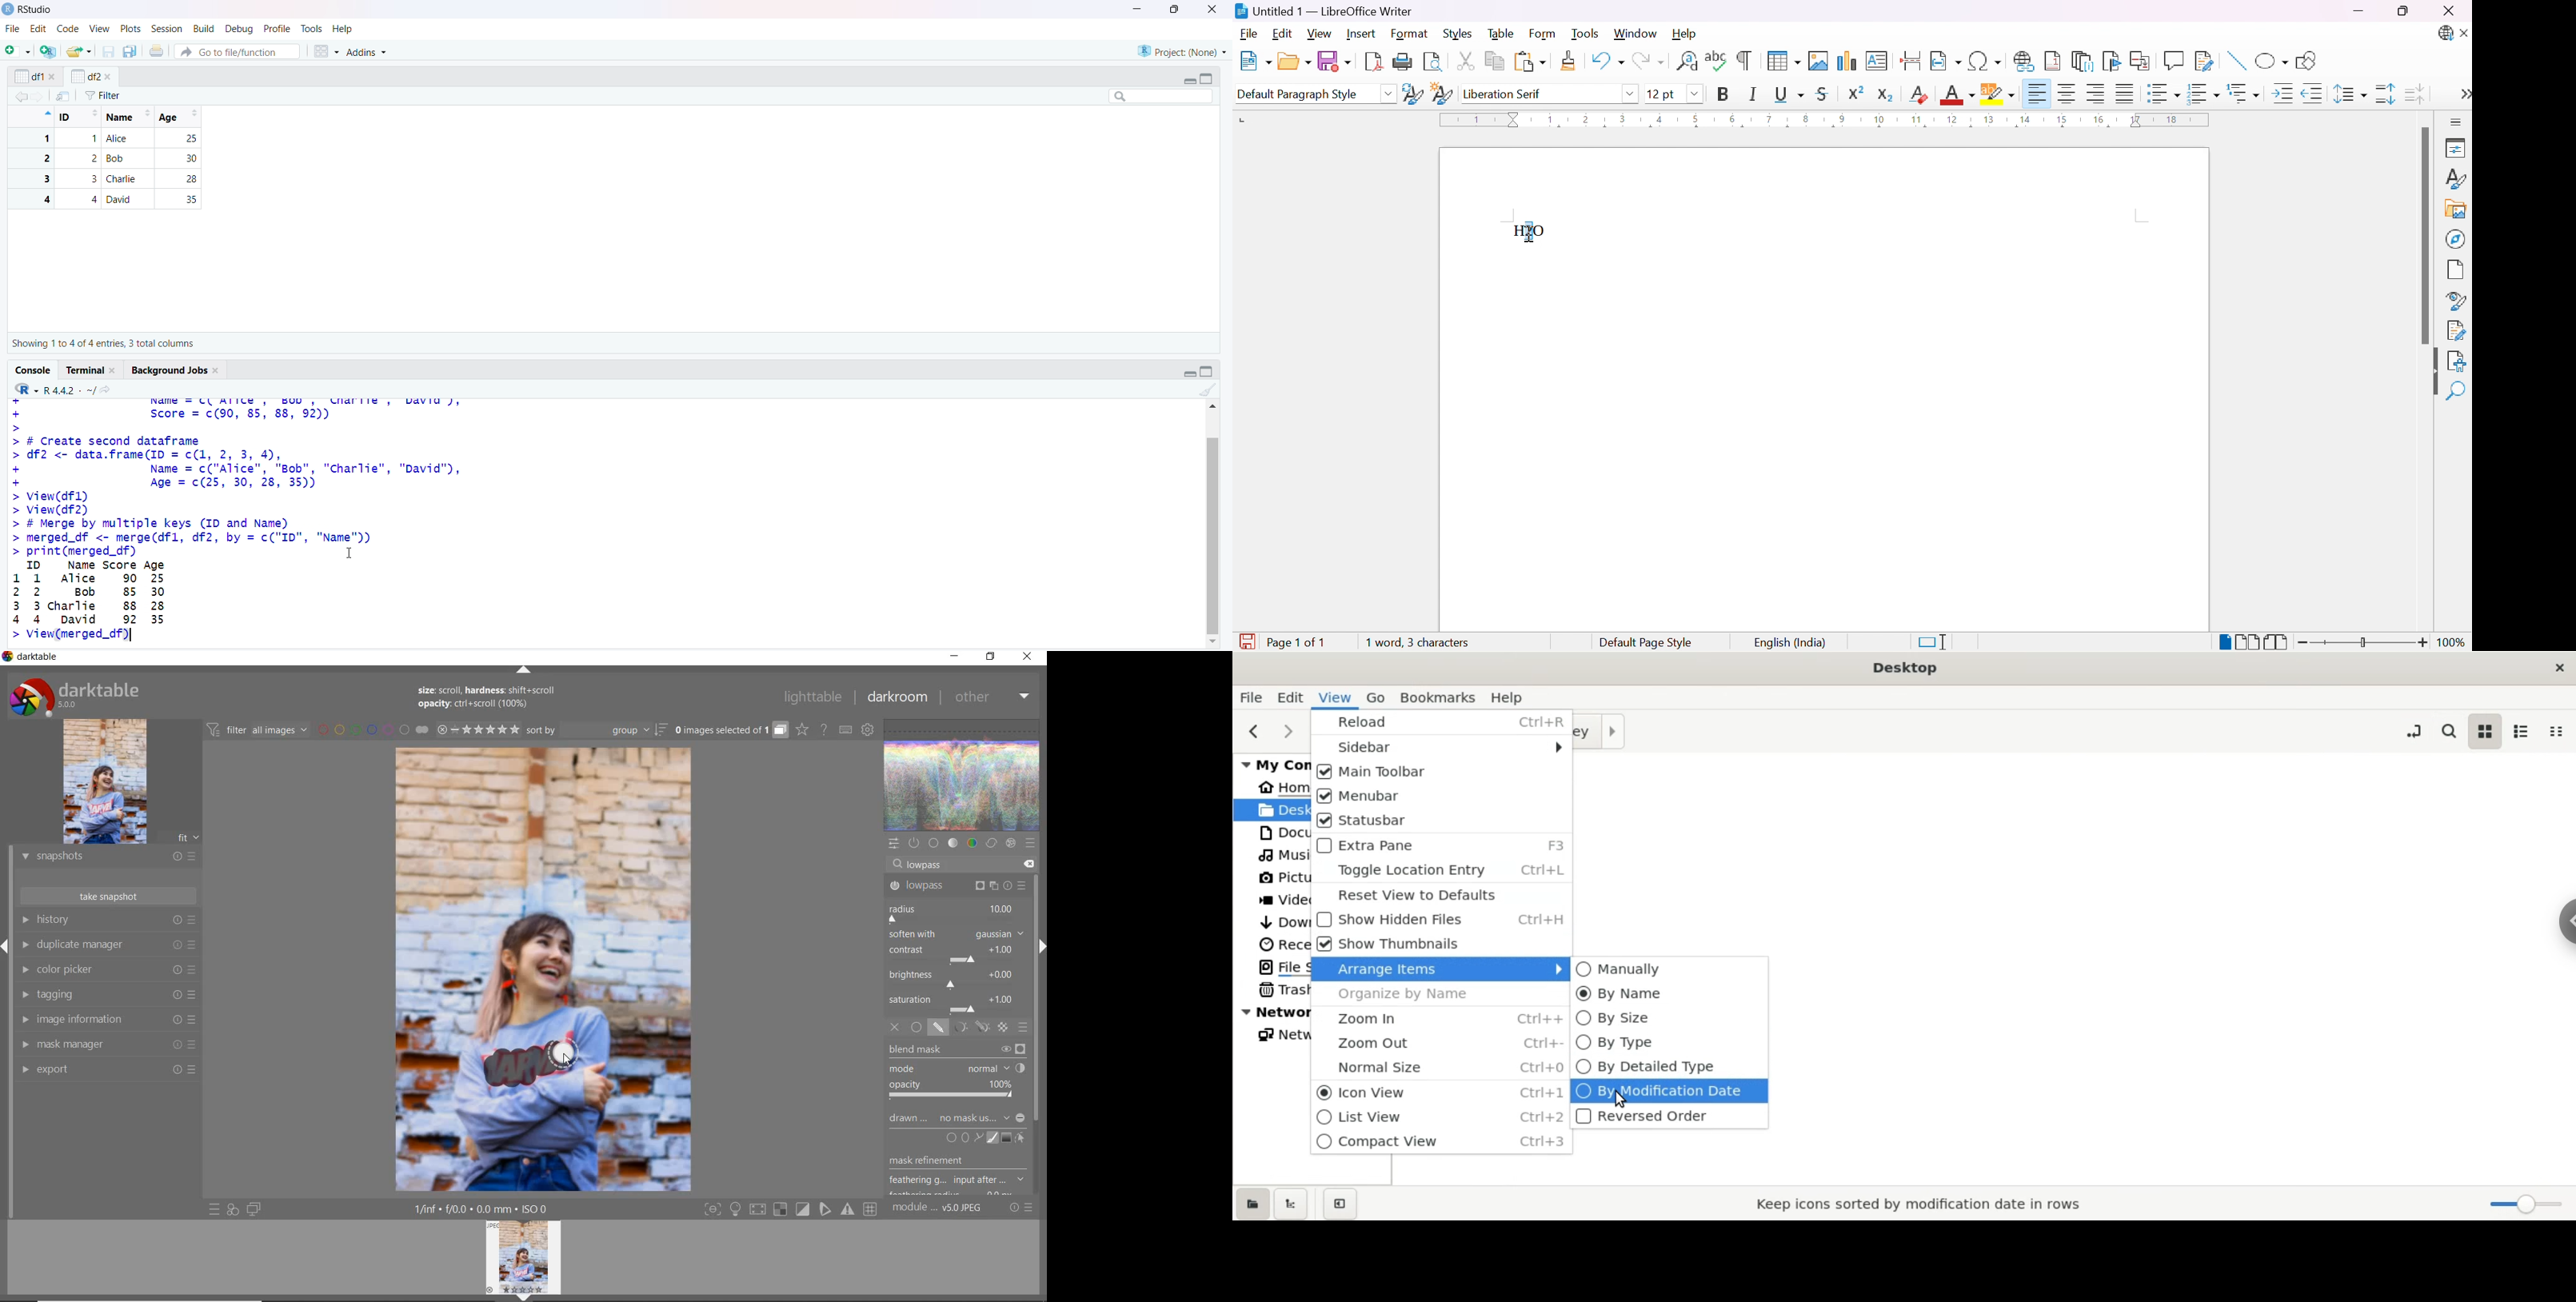 This screenshot has width=2576, height=1316. What do you see at coordinates (205, 30) in the screenshot?
I see `build` at bounding box center [205, 30].